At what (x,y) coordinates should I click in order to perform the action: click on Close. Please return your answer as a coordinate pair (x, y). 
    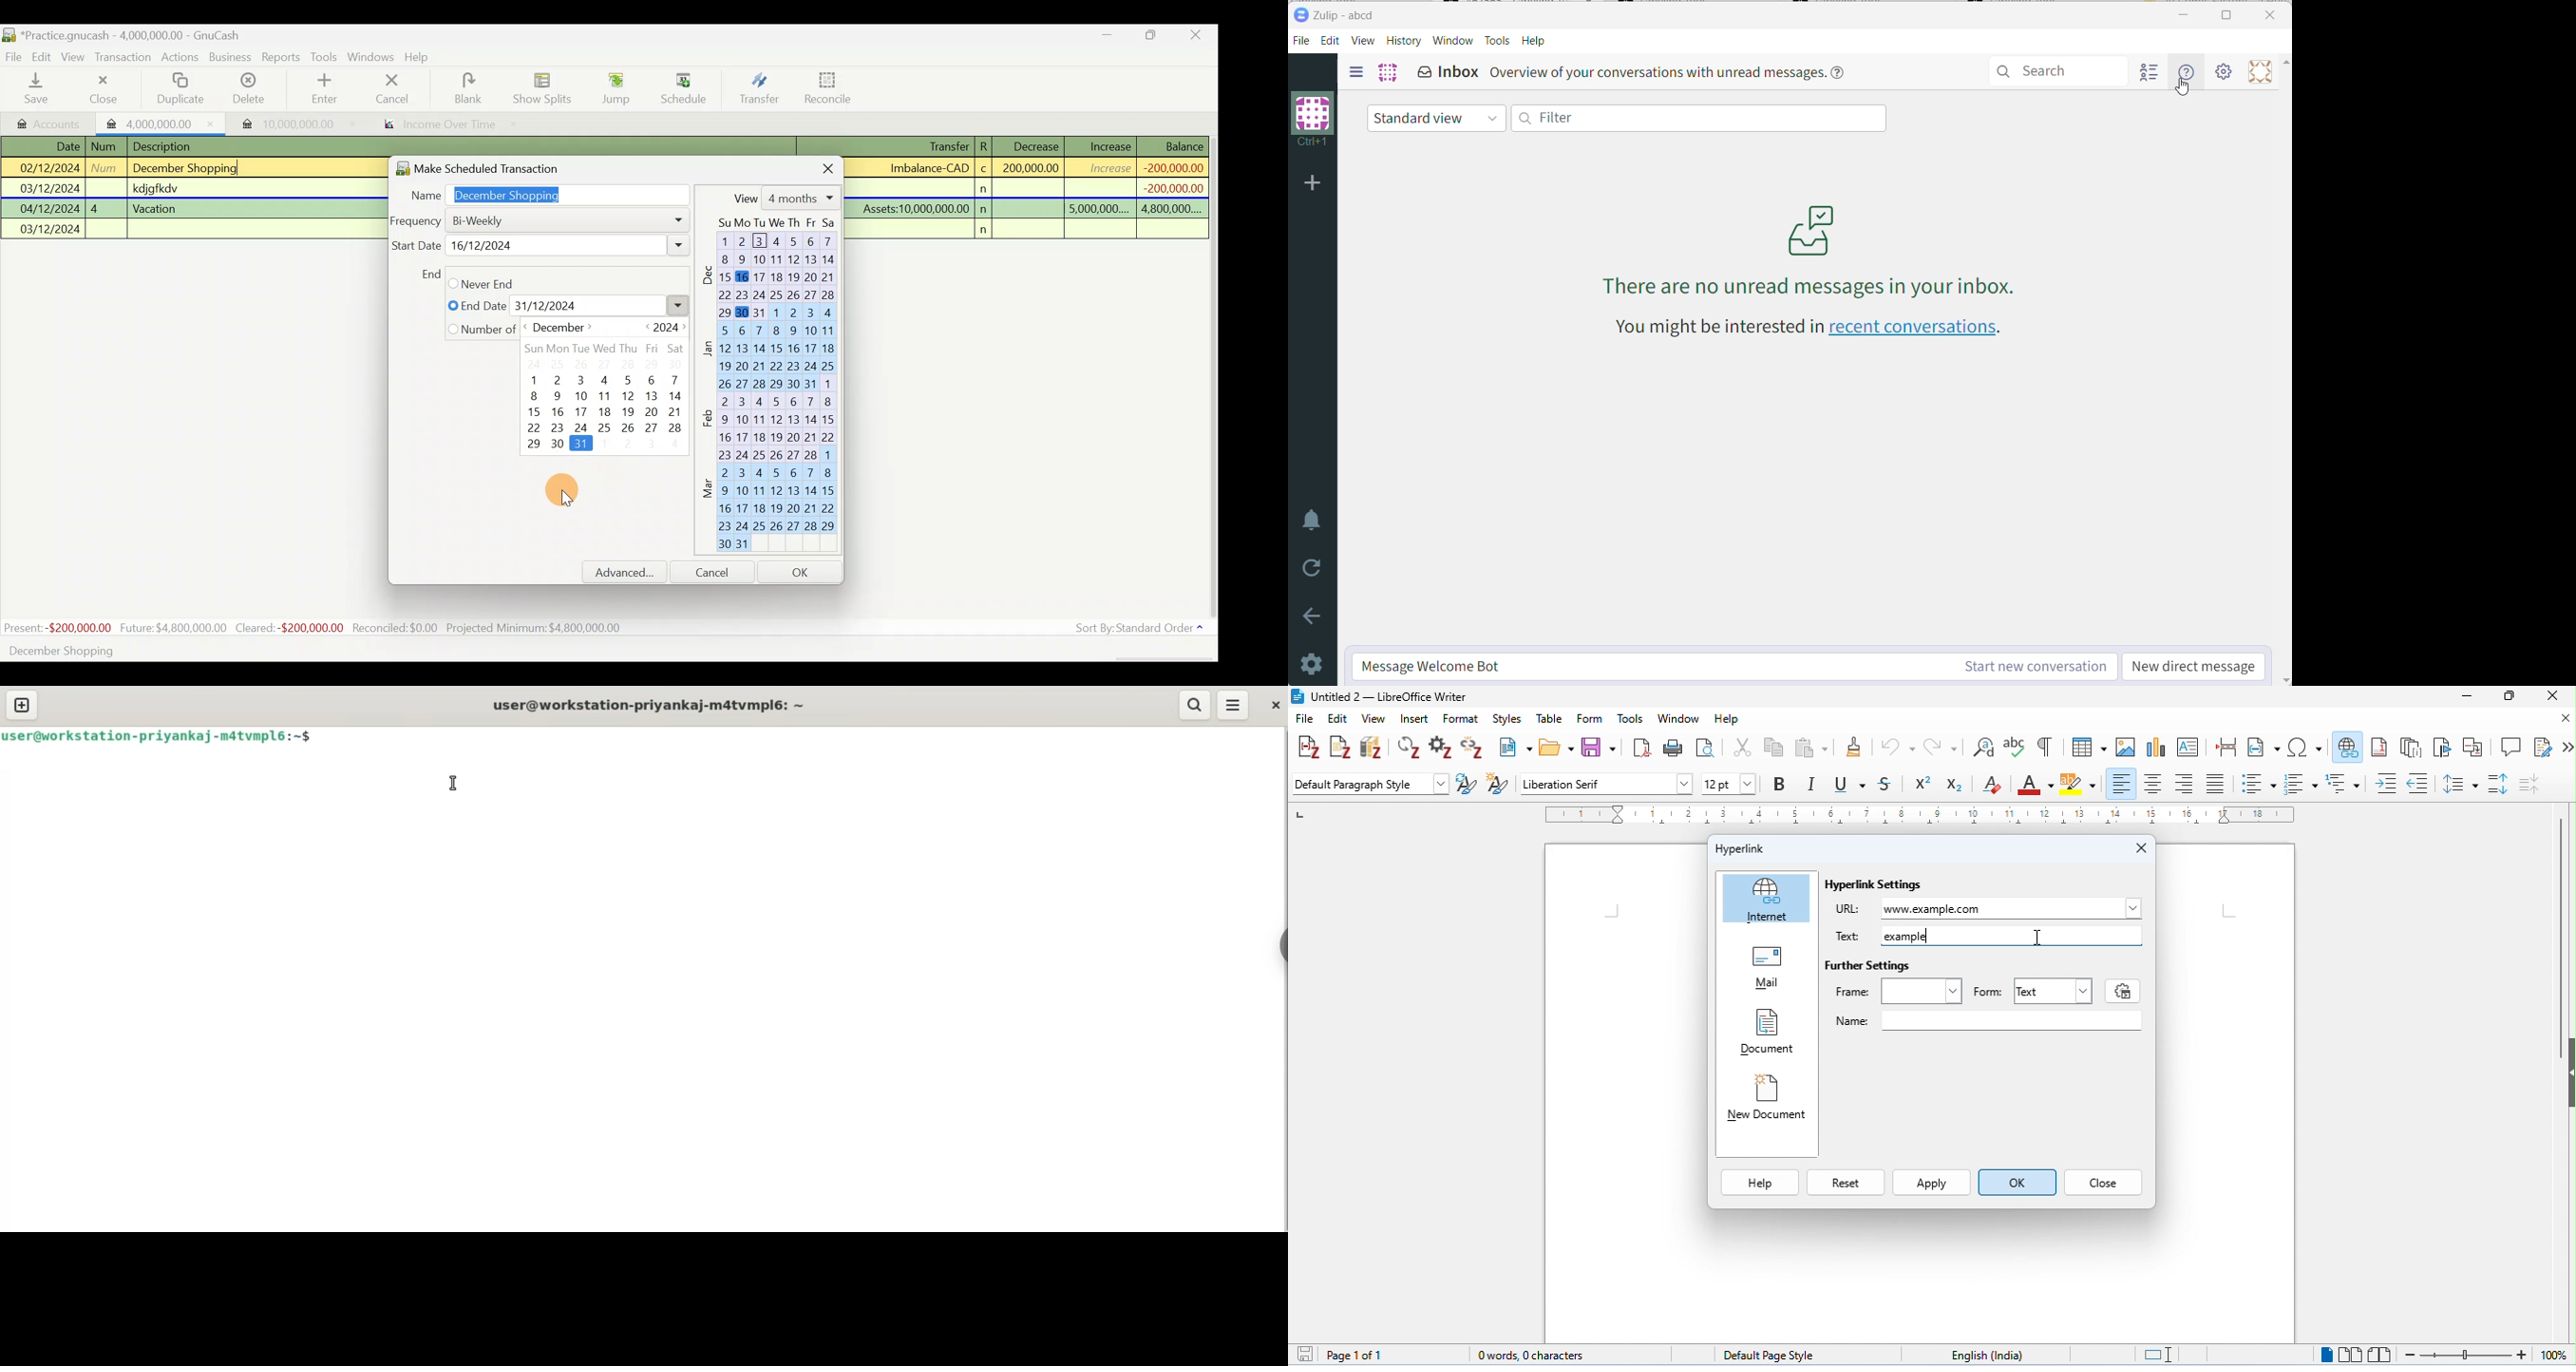
    Looking at the image, I should click on (818, 166).